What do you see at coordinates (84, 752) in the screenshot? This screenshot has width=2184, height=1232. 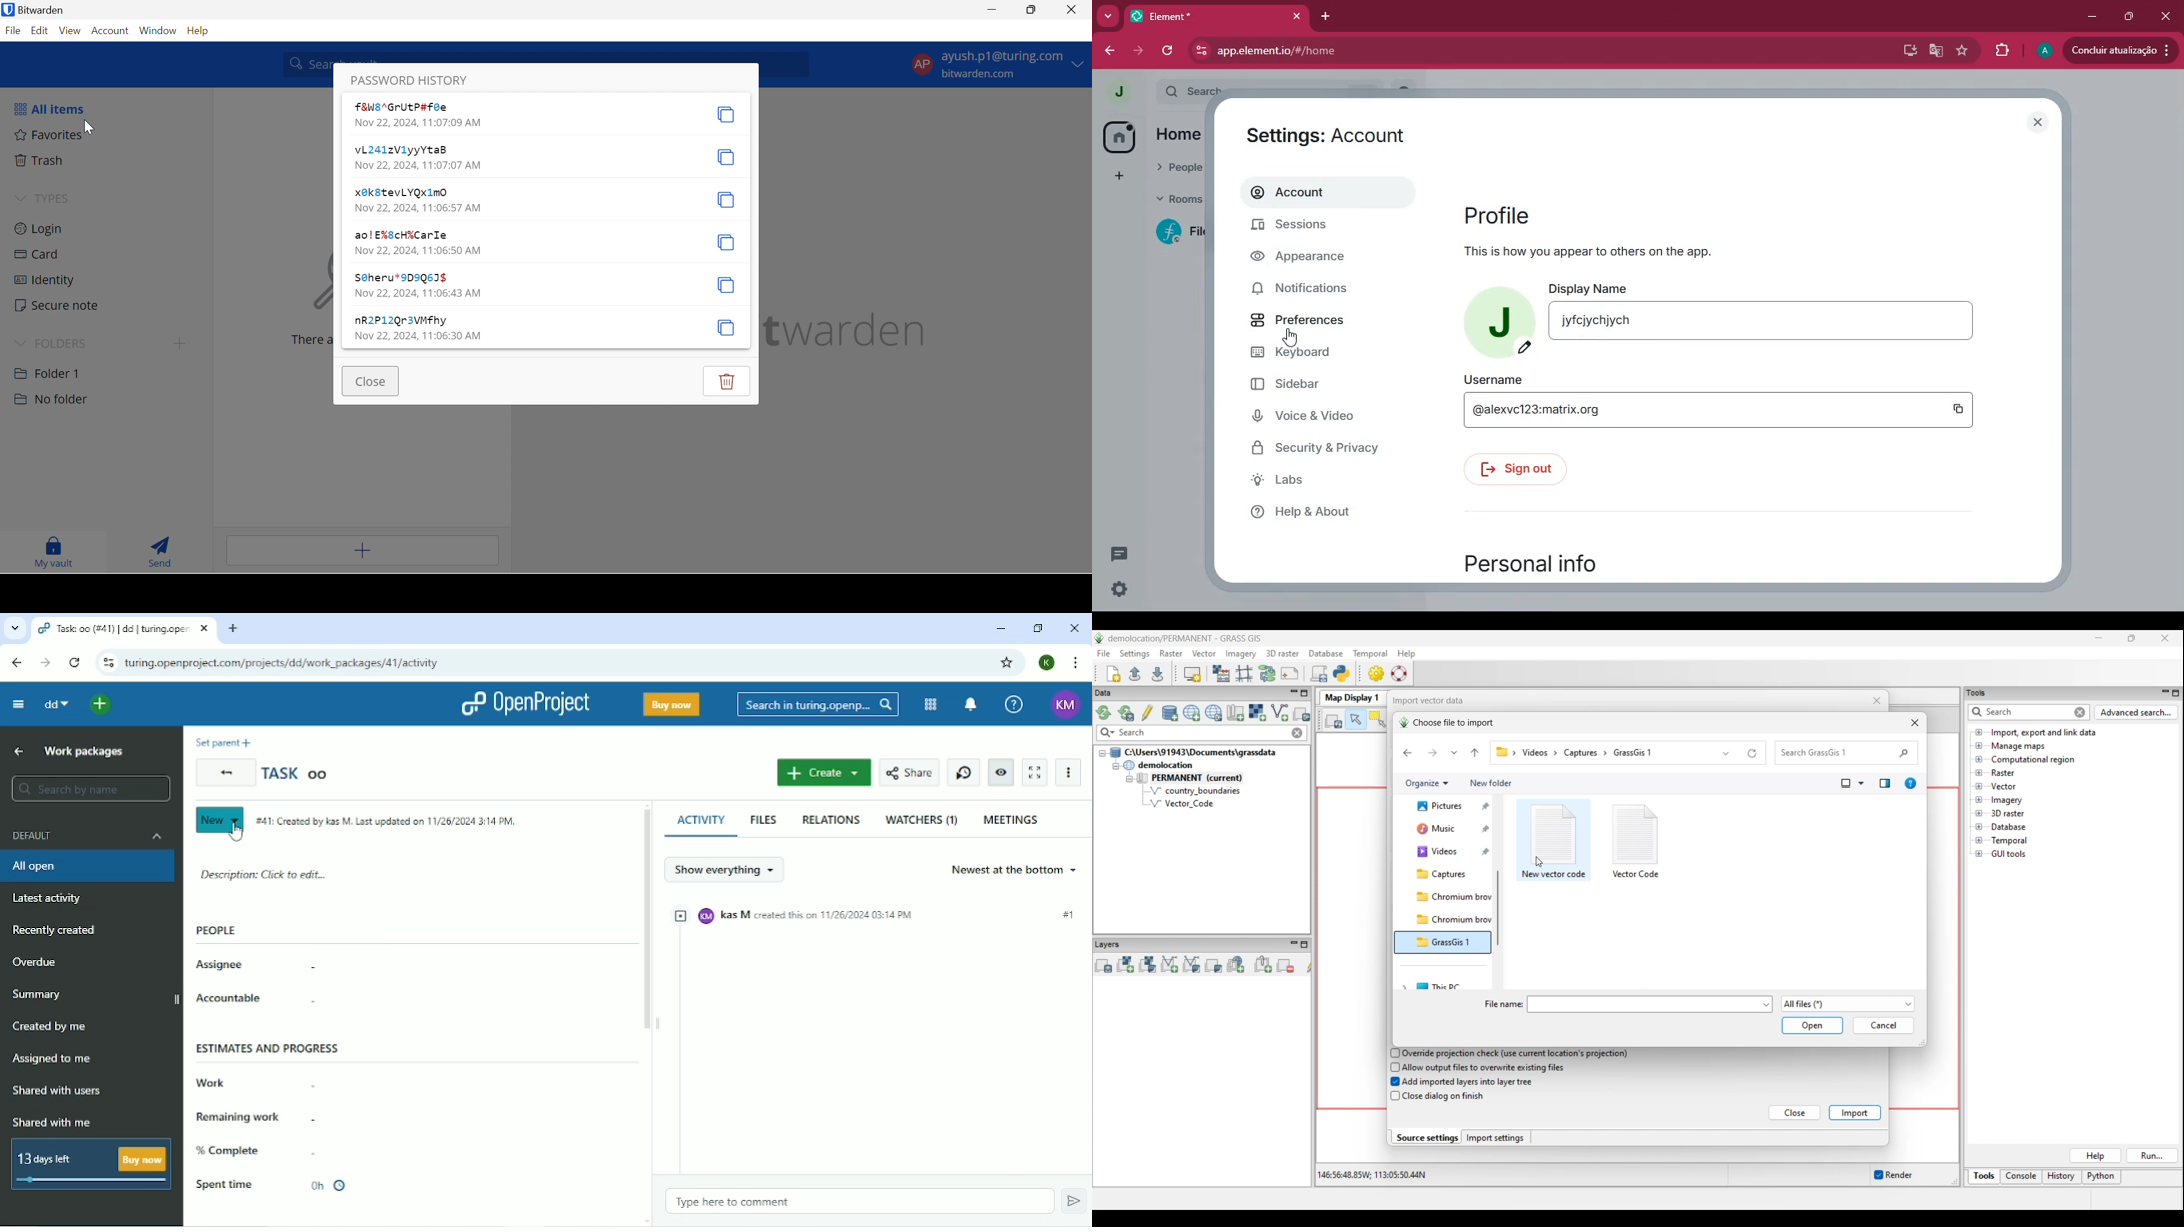 I see `Work packages` at bounding box center [84, 752].